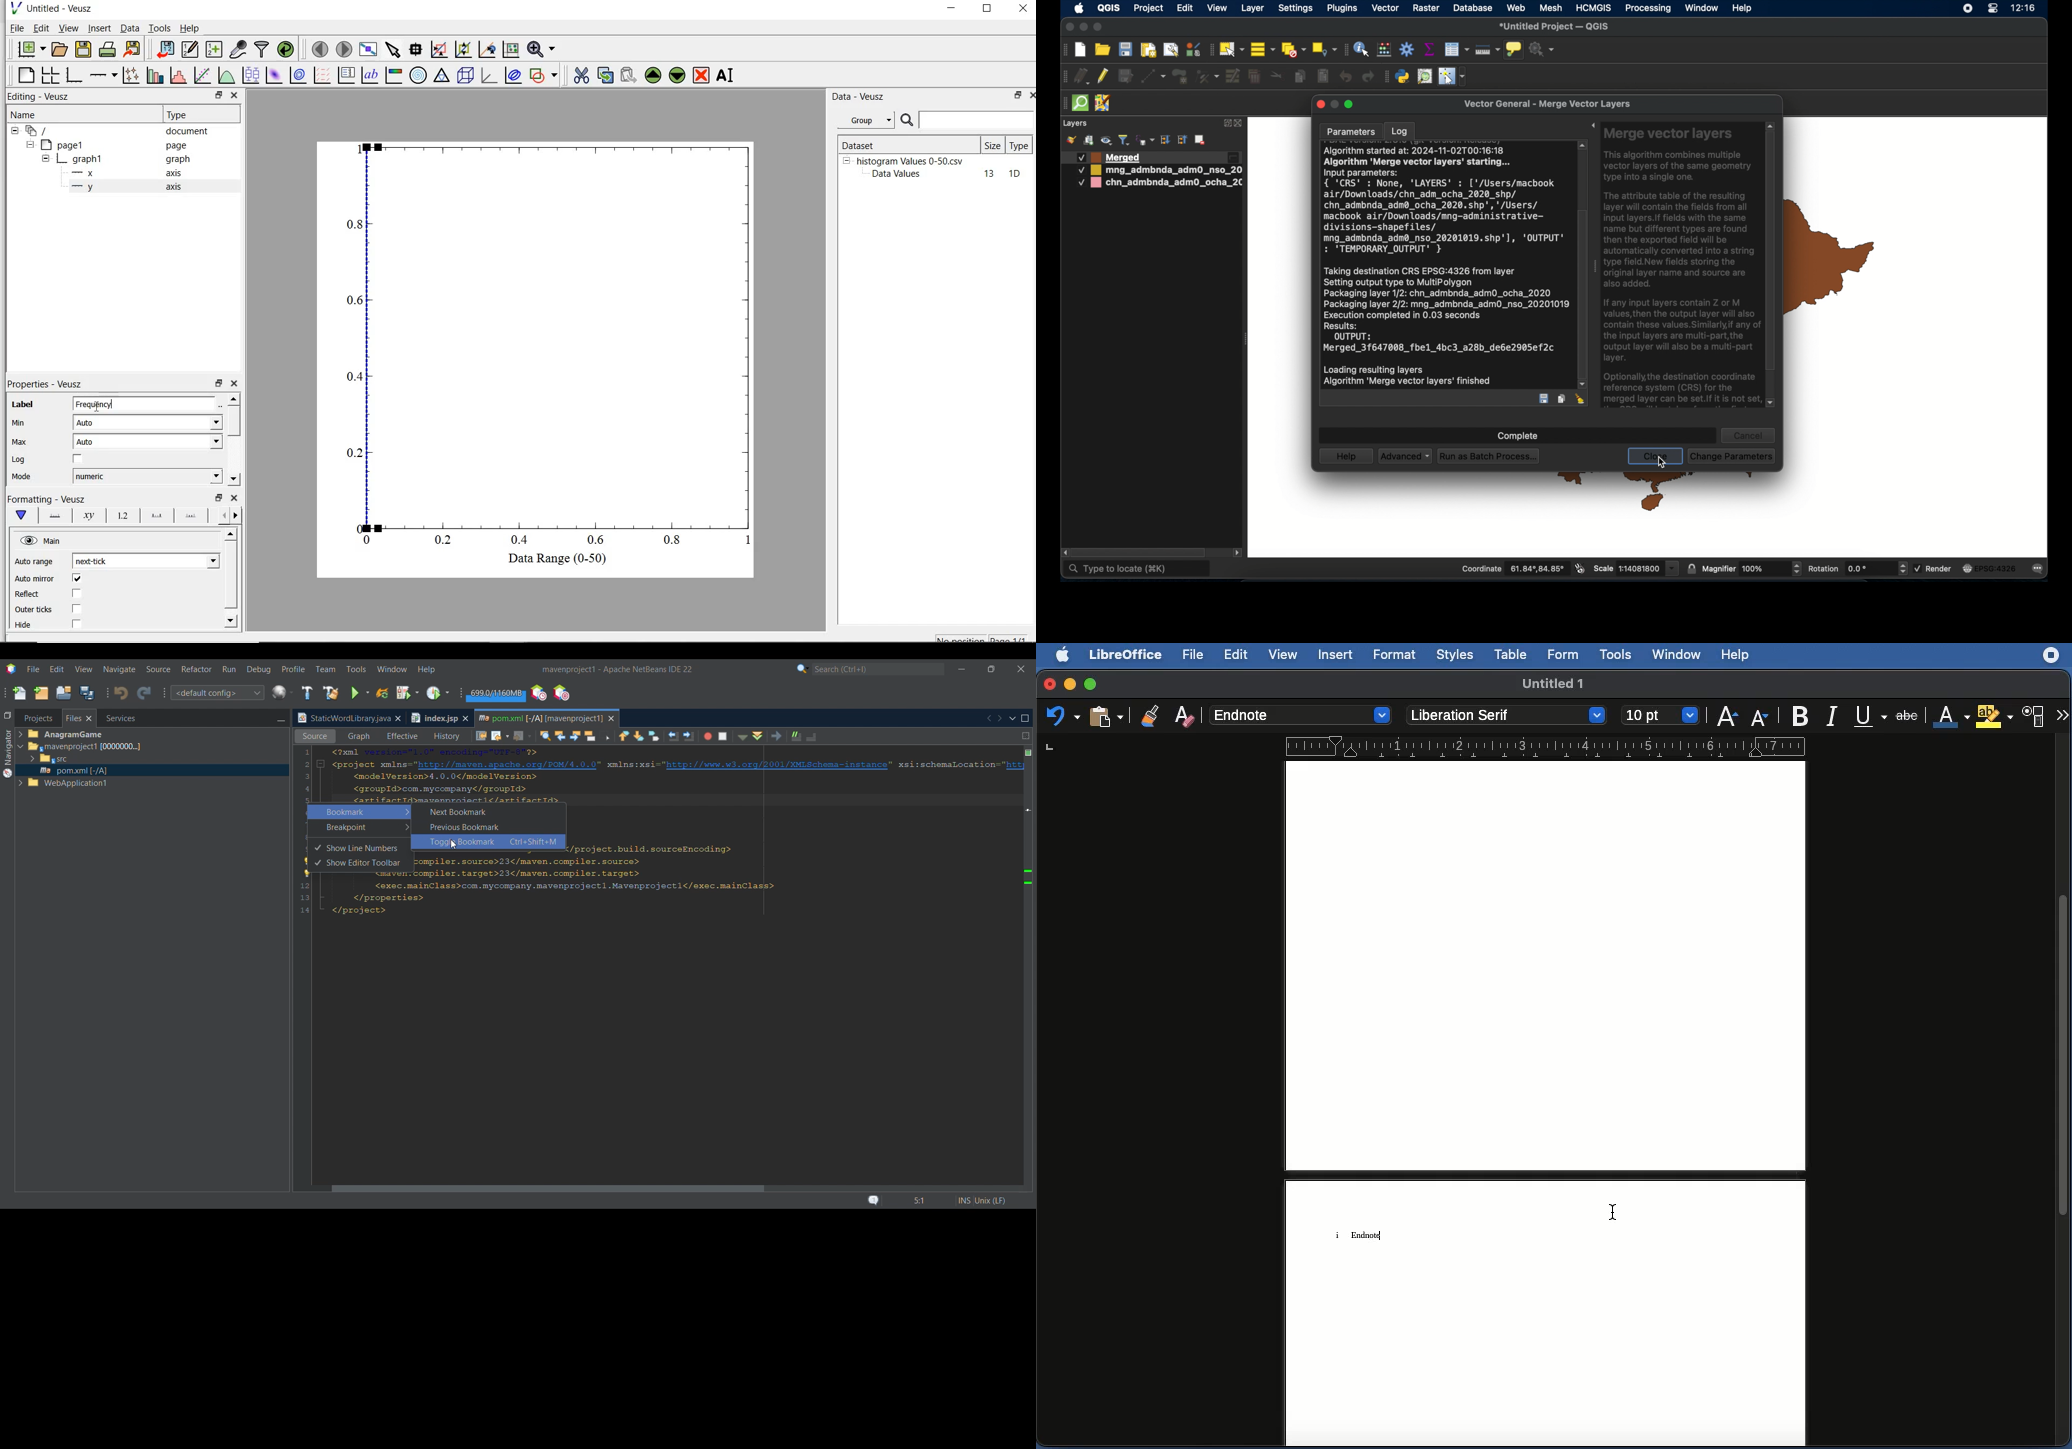 Image resolution: width=2072 pixels, height=1456 pixels. I want to click on checkbox, so click(76, 625).